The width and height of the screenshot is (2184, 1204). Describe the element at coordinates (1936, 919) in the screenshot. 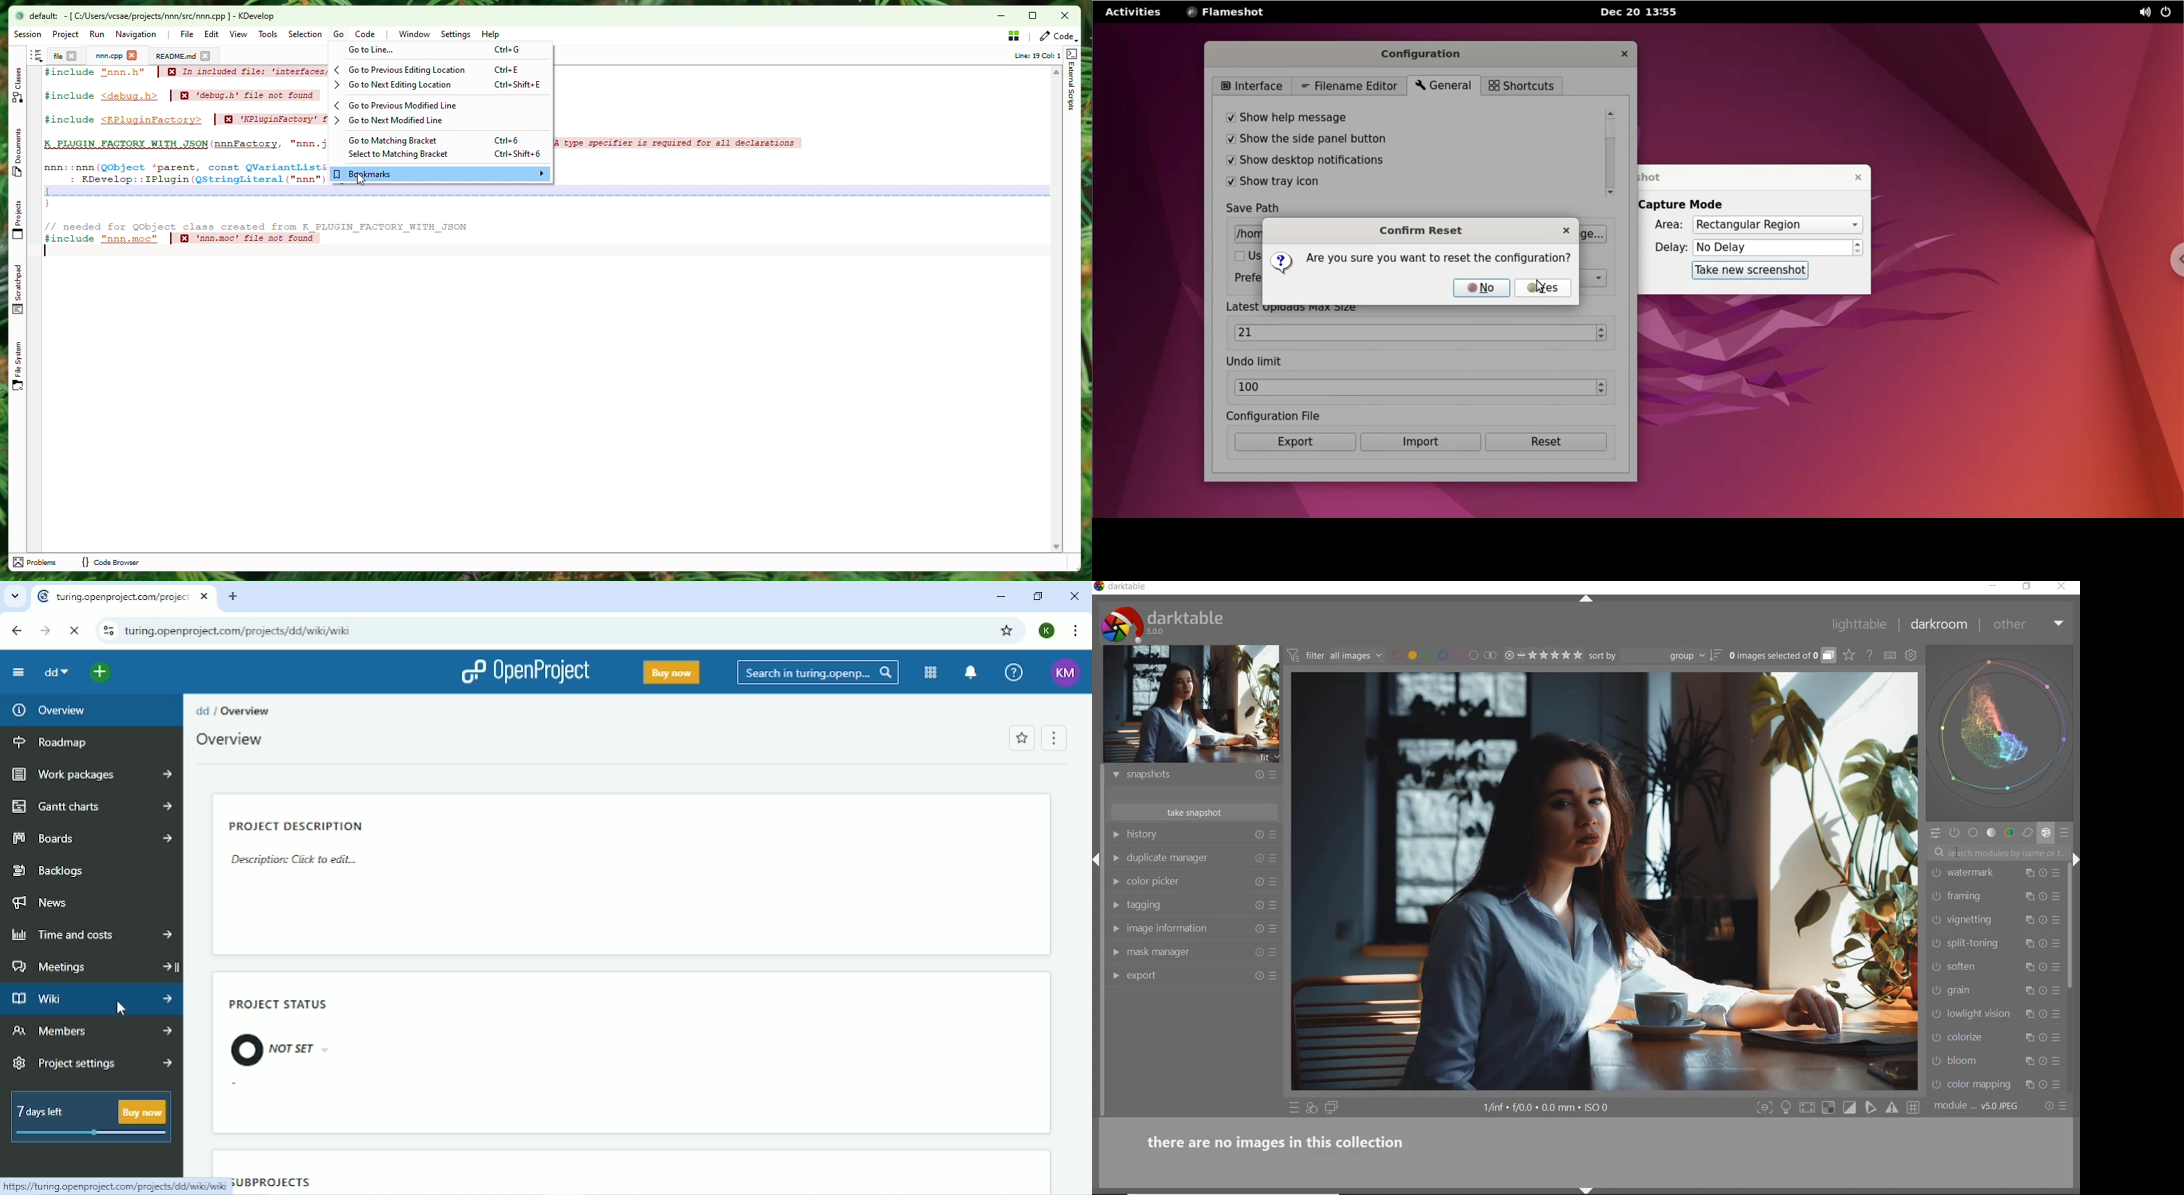

I see `'vignetting' is switched off` at that location.